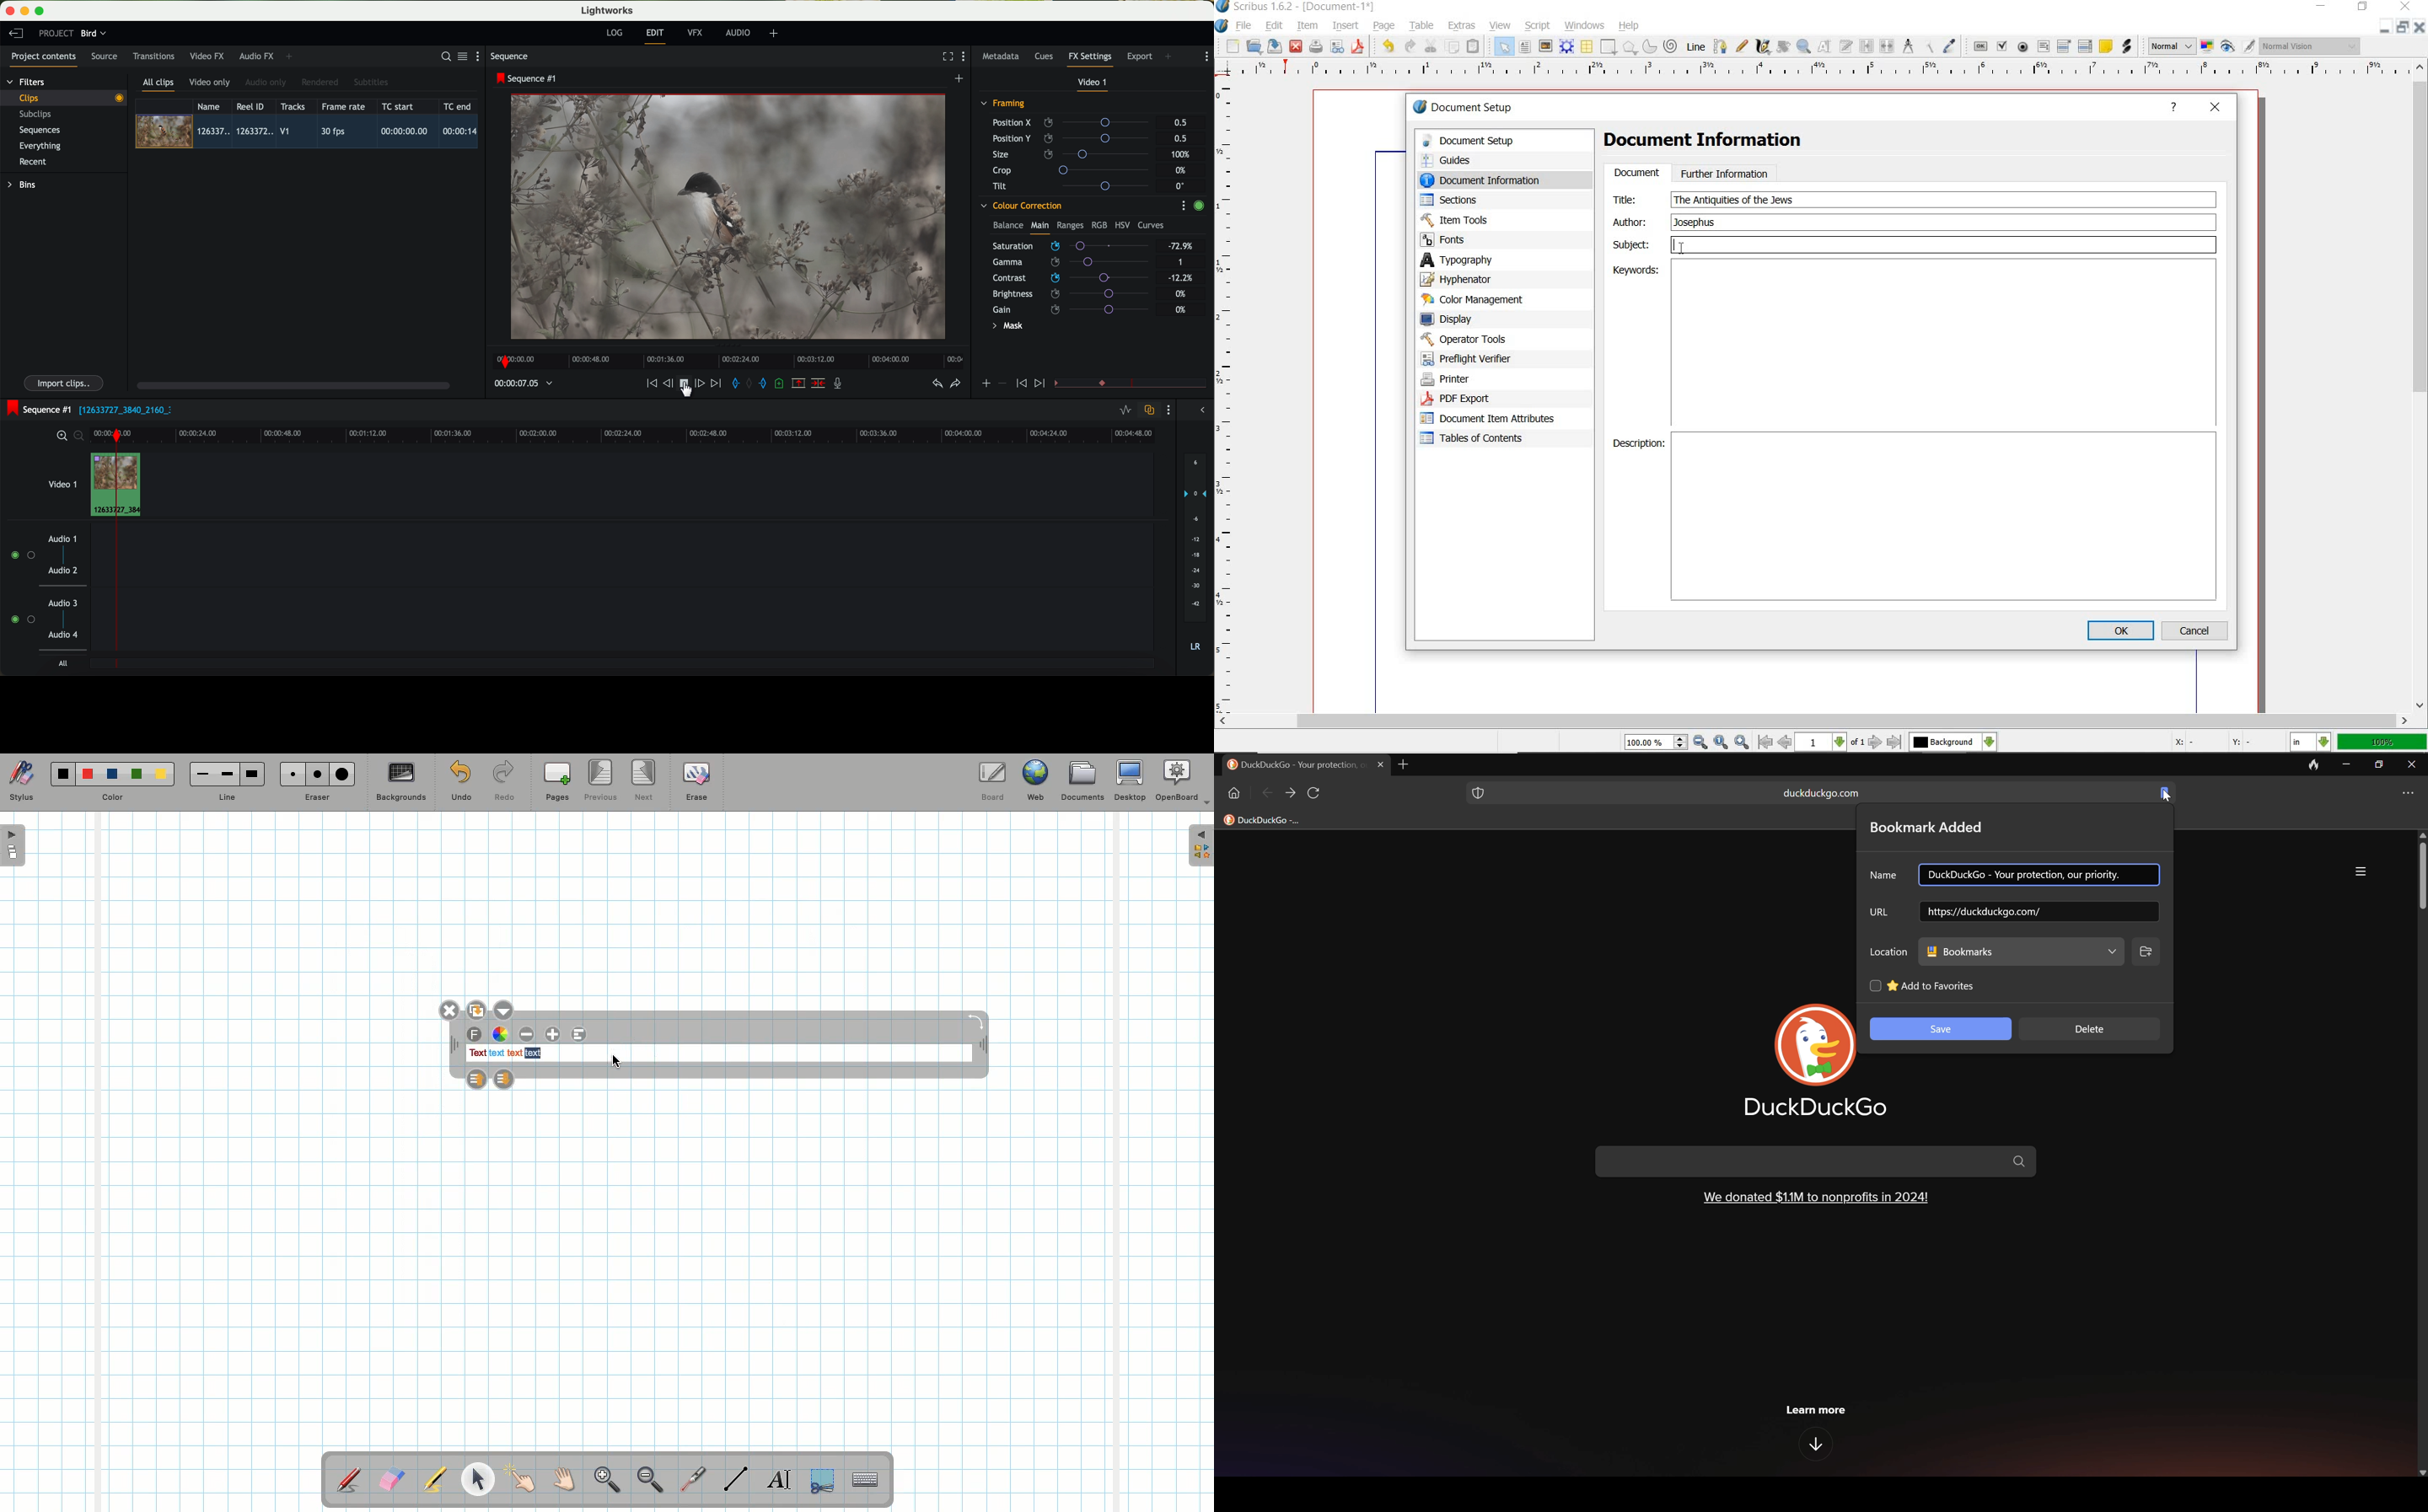 This screenshot has width=2436, height=1512. What do you see at coordinates (63, 539) in the screenshot?
I see `audio 1` at bounding box center [63, 539].